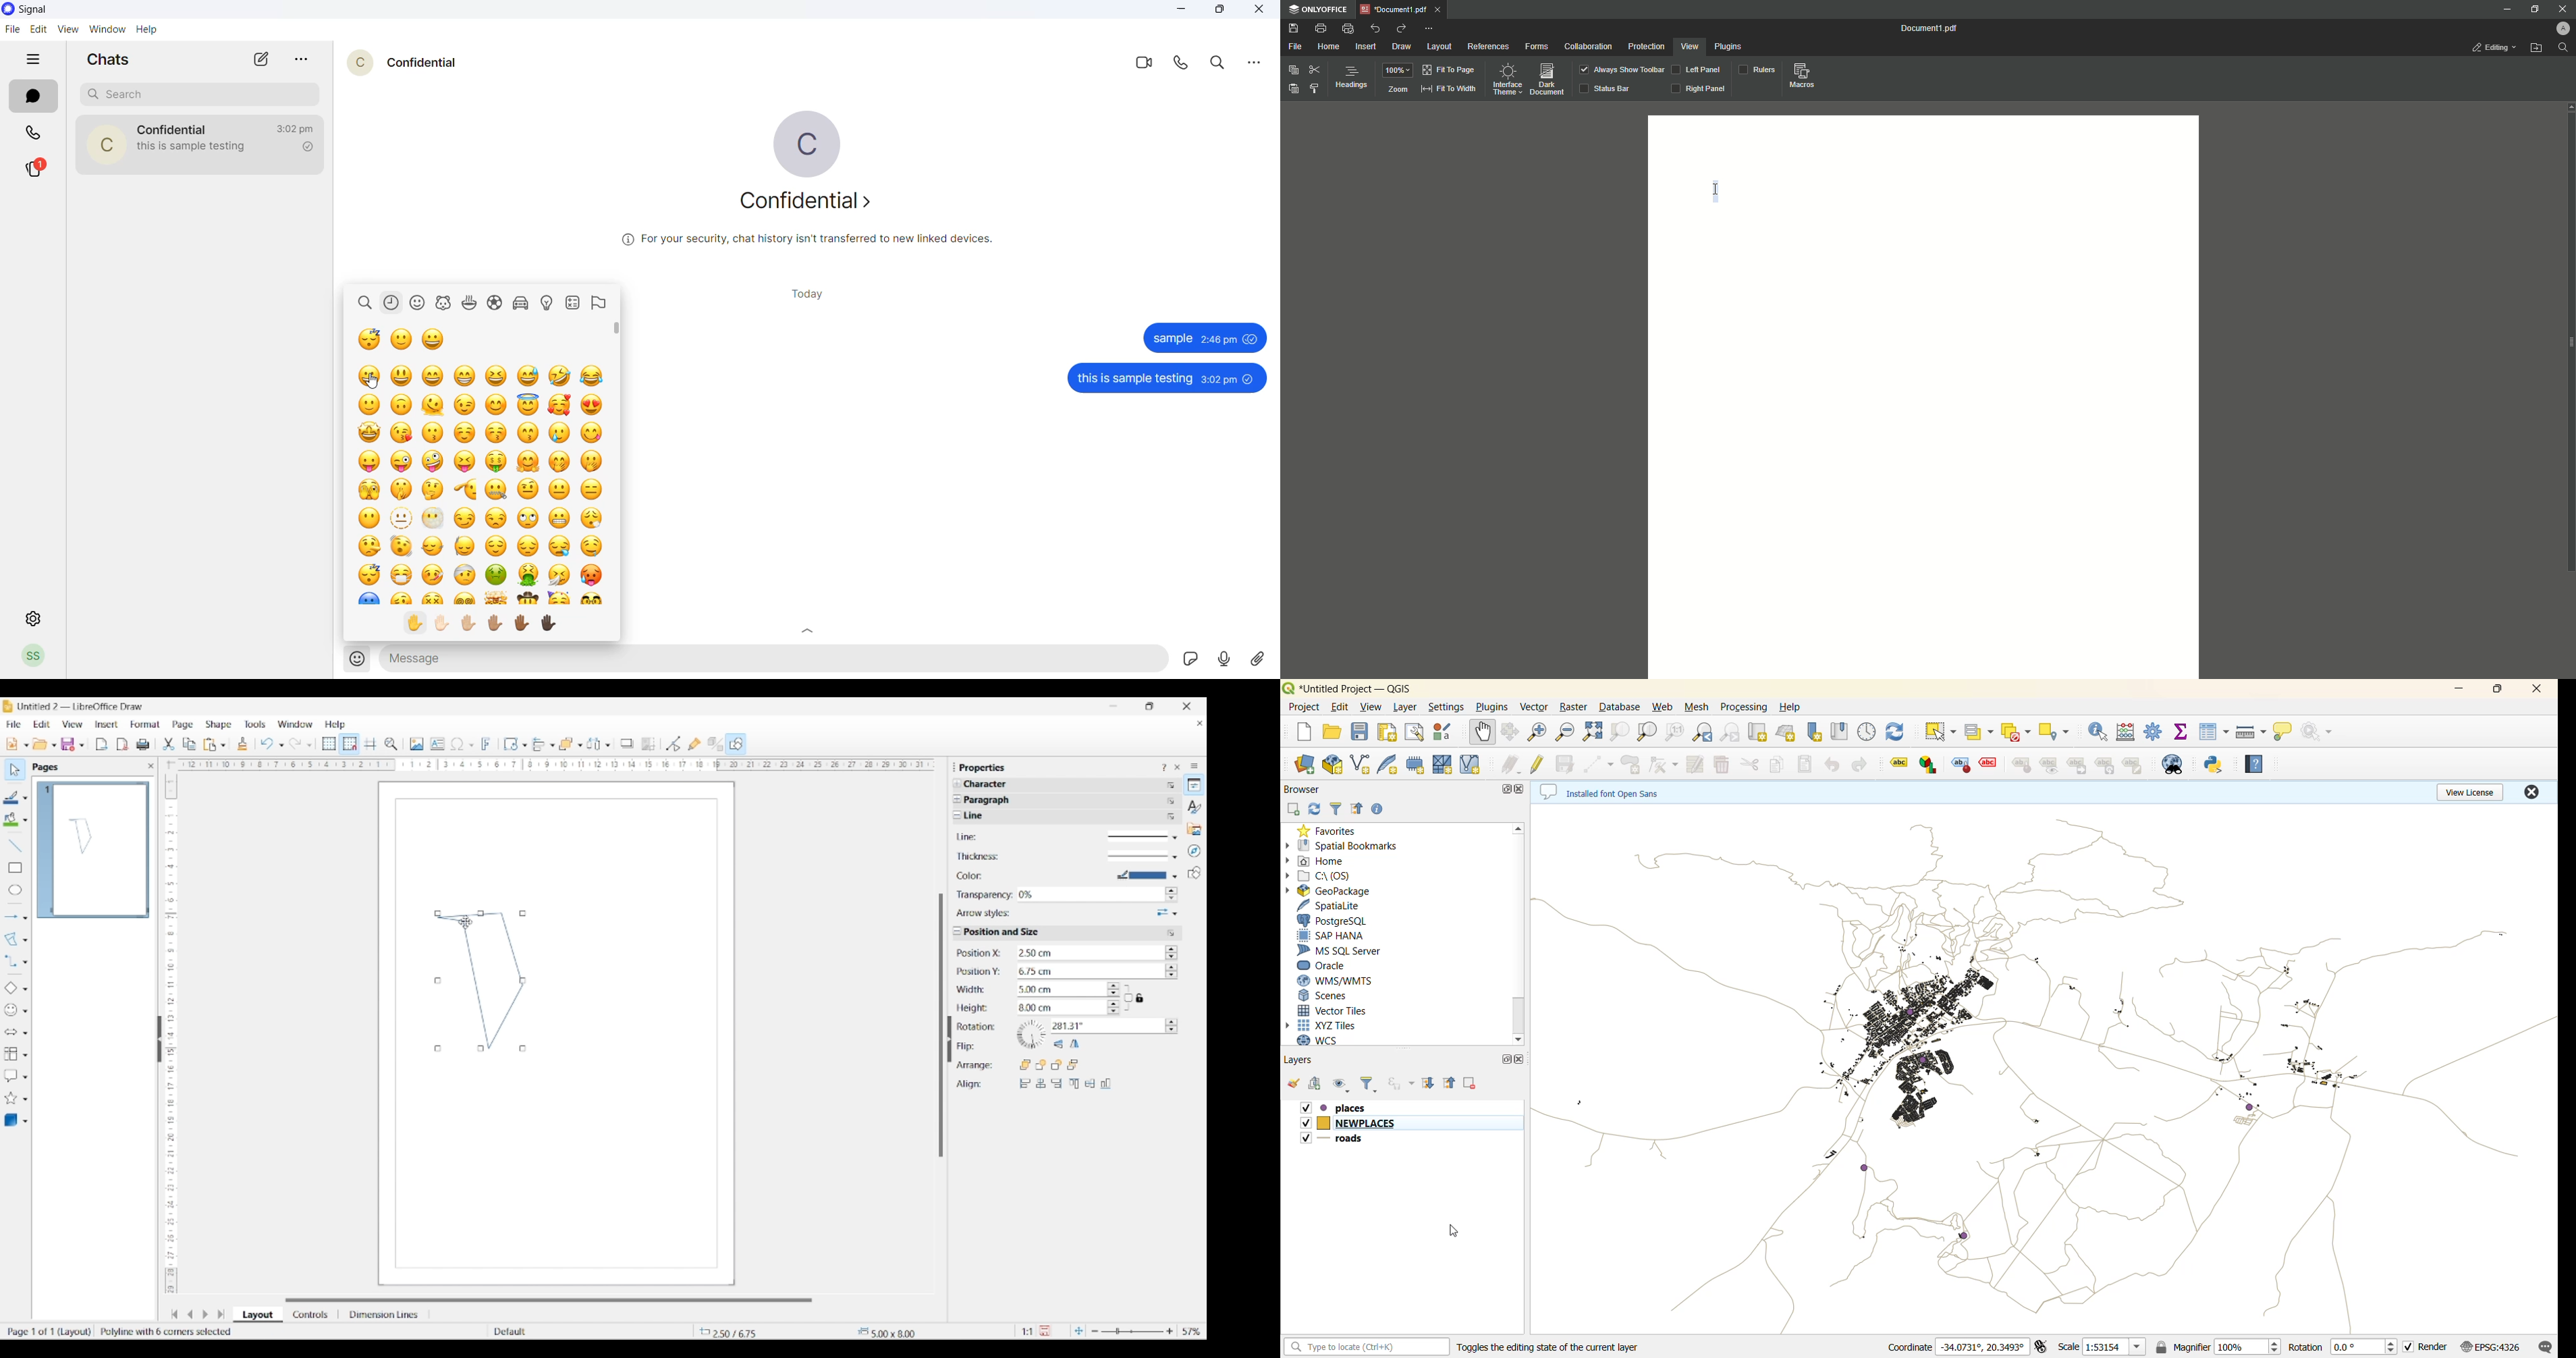 This screenshot has width=2576, height=1372. What do you see at coordinates (25, 1122) in the screenshot?
I see `3D shape options` at bounding box center [25, 1122].